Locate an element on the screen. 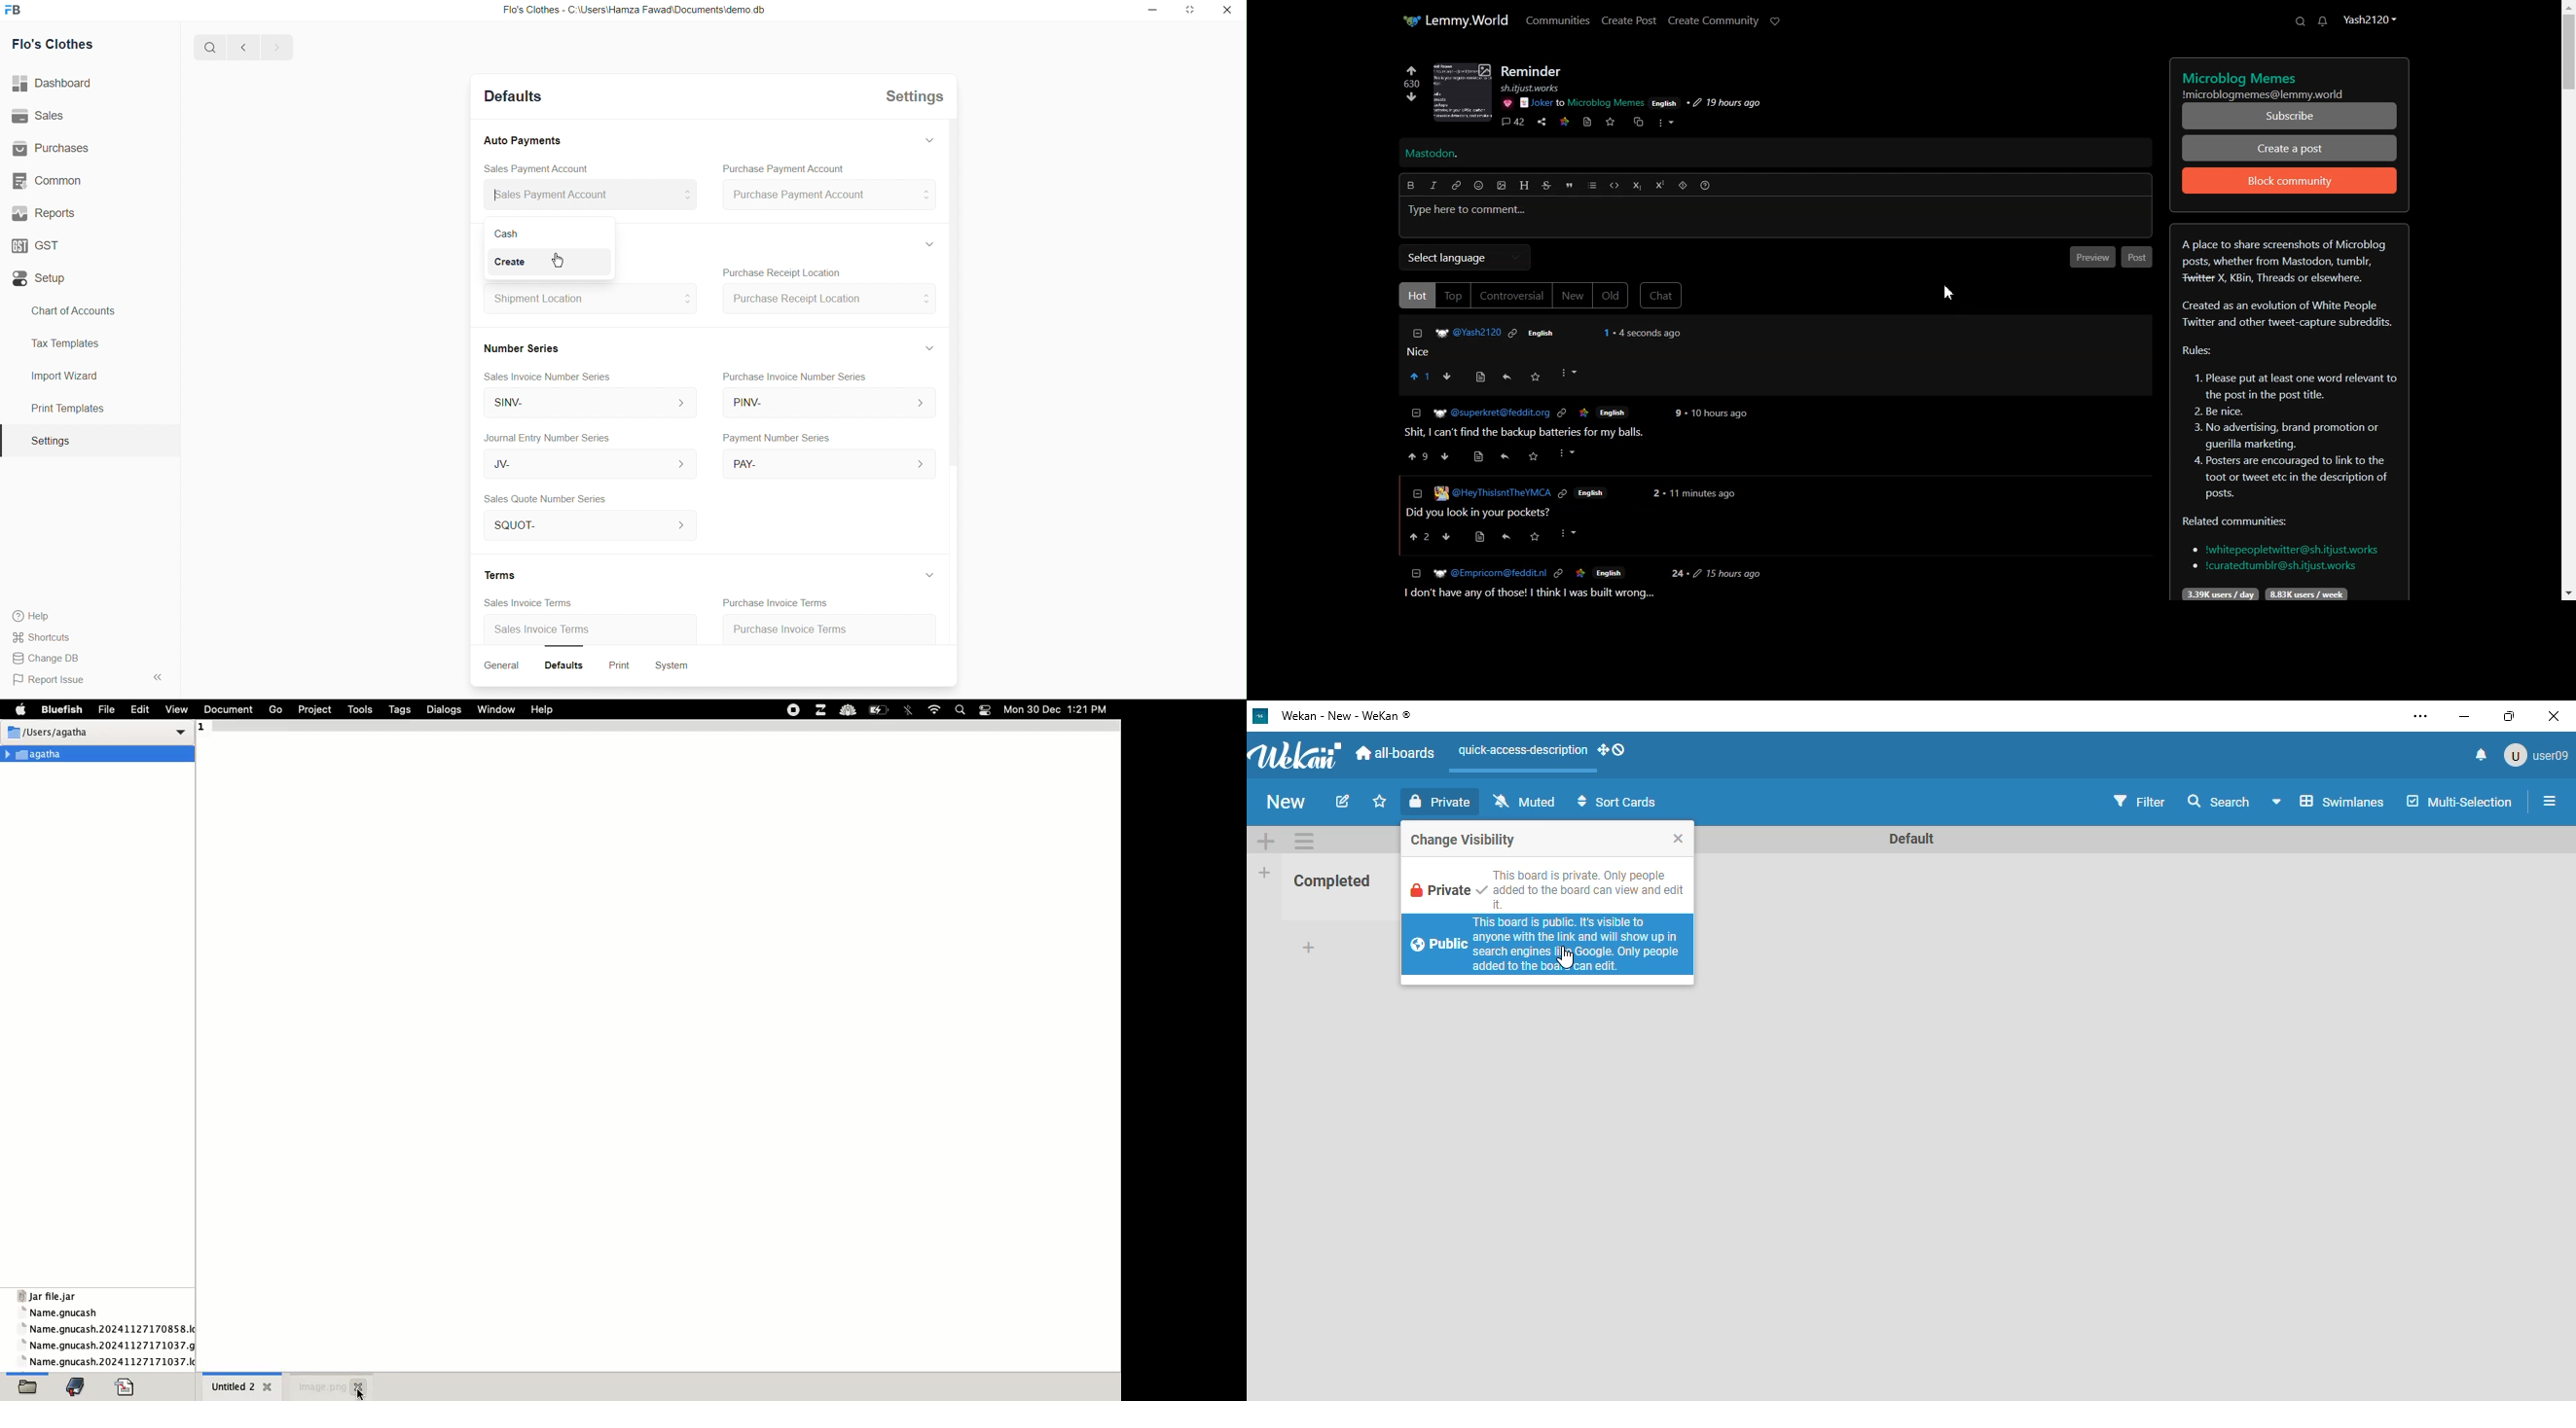 The image size is (2576, 1428). Change DB is located at coordinates (50, 659).